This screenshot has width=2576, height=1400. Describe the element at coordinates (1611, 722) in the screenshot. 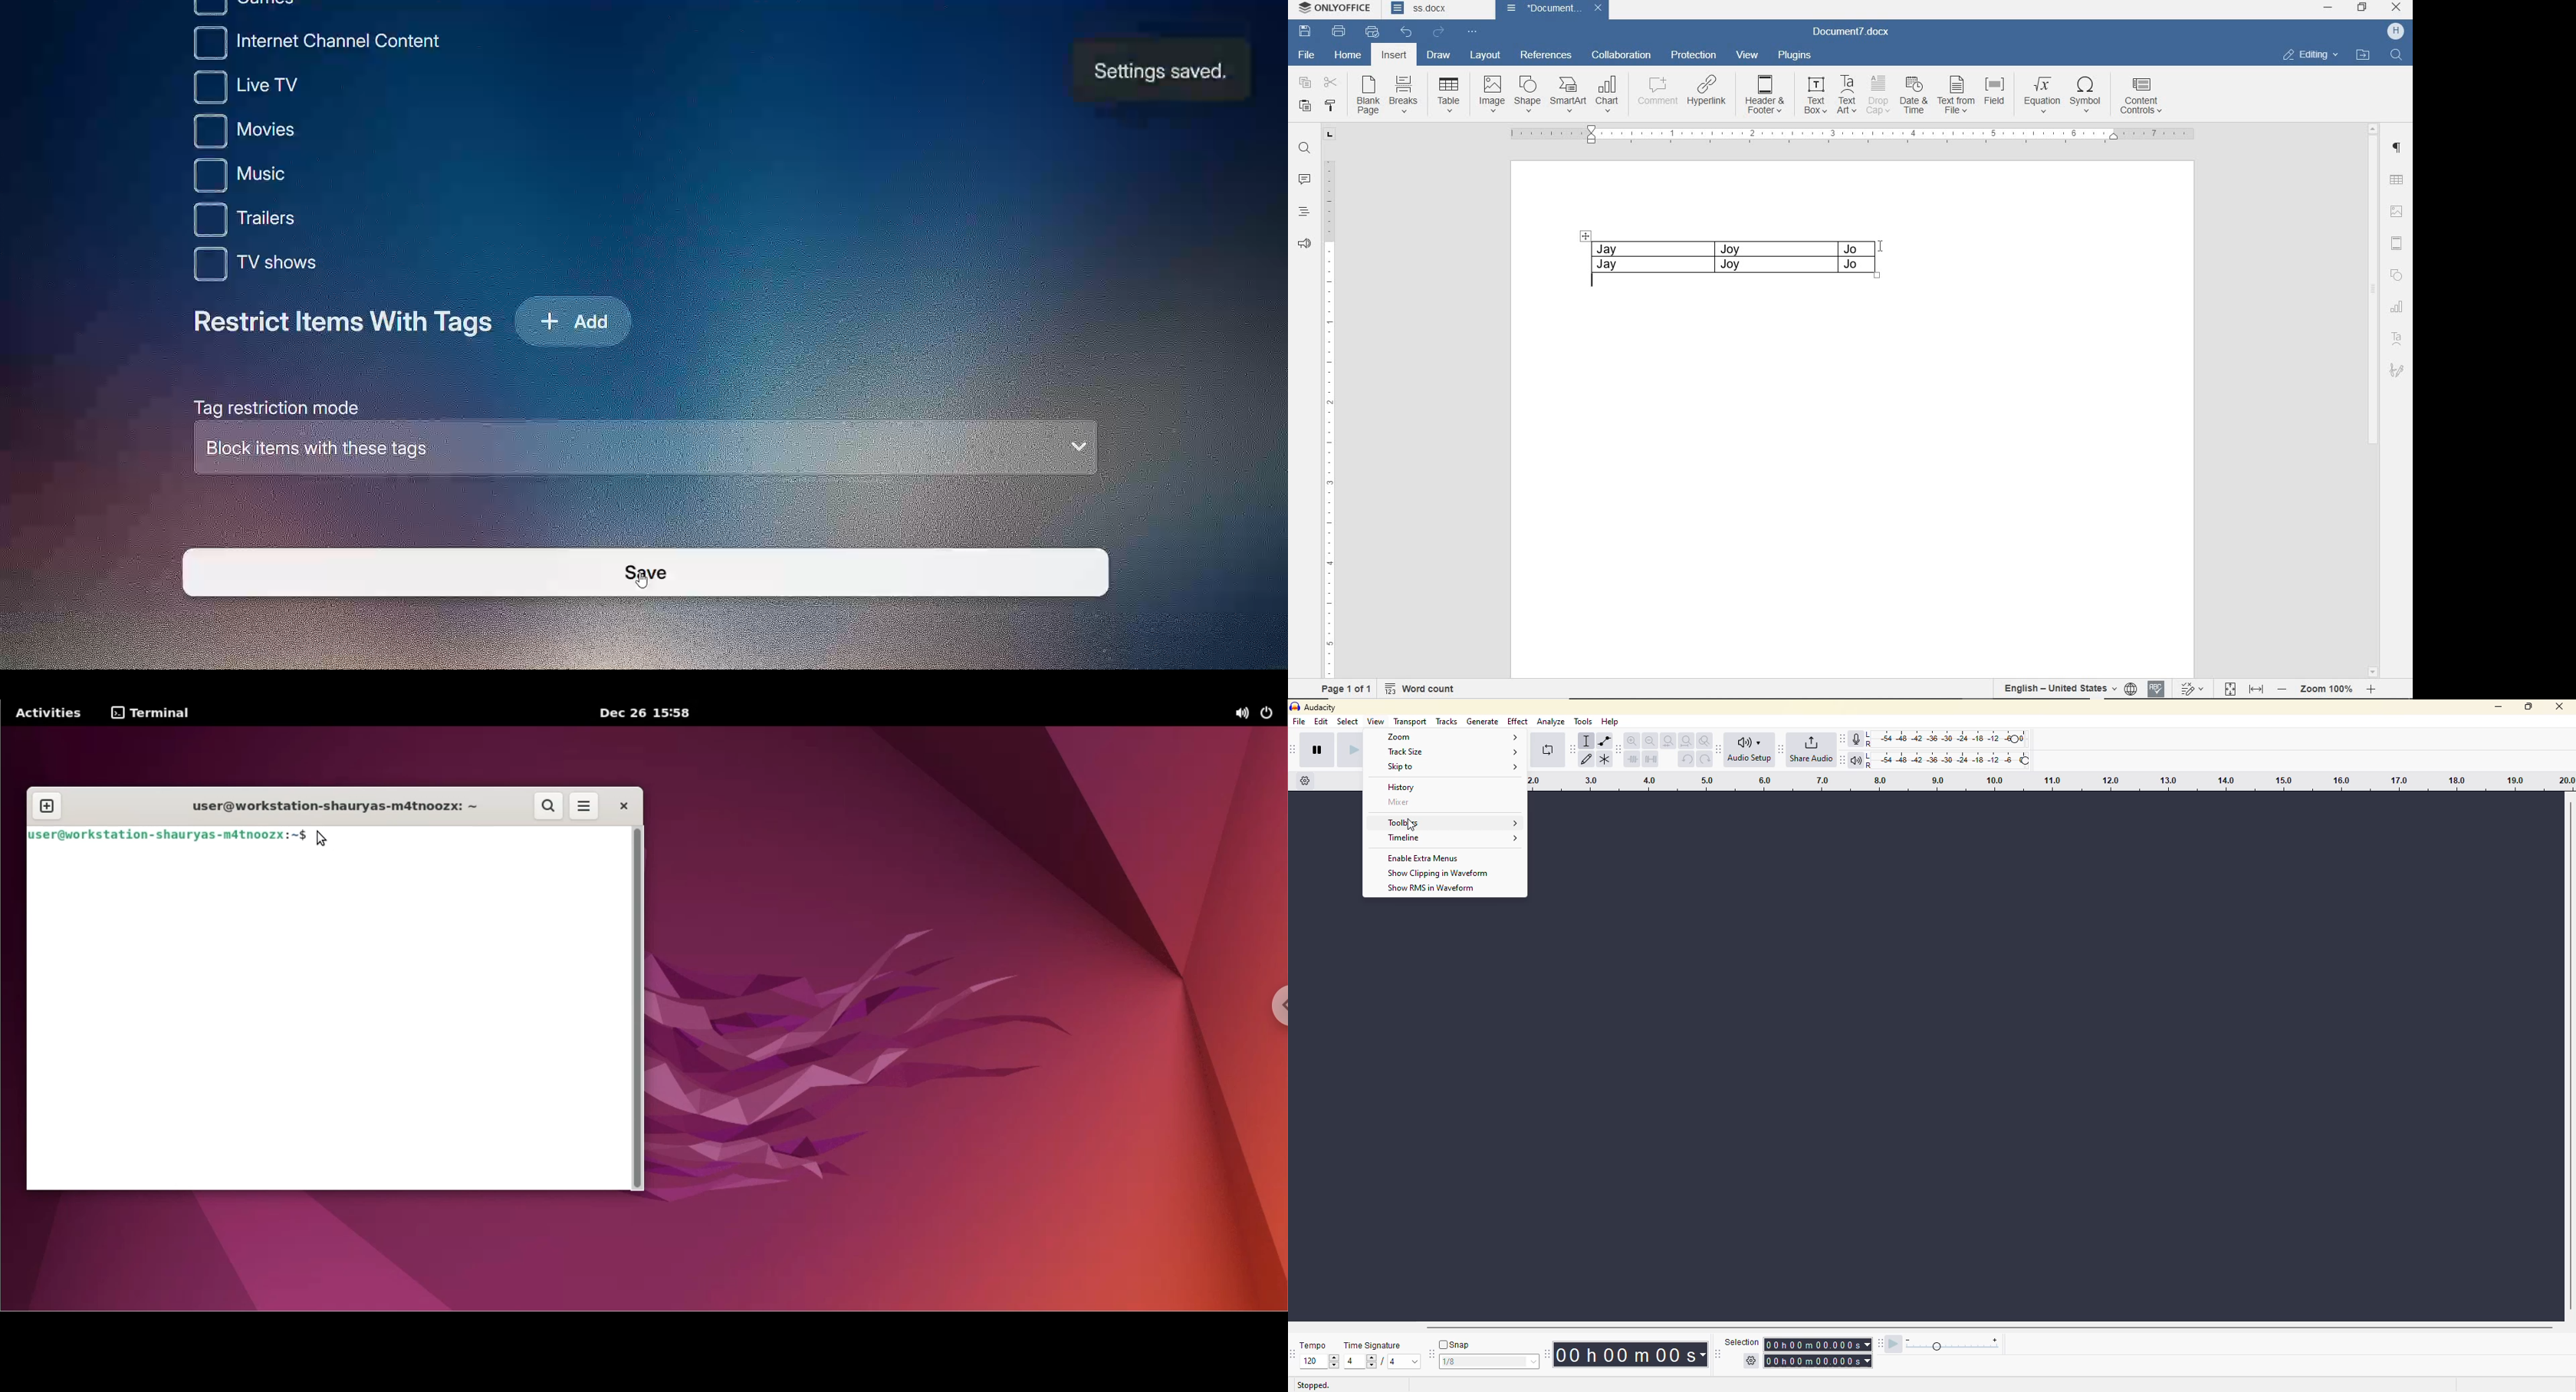

I see `help` at that location.